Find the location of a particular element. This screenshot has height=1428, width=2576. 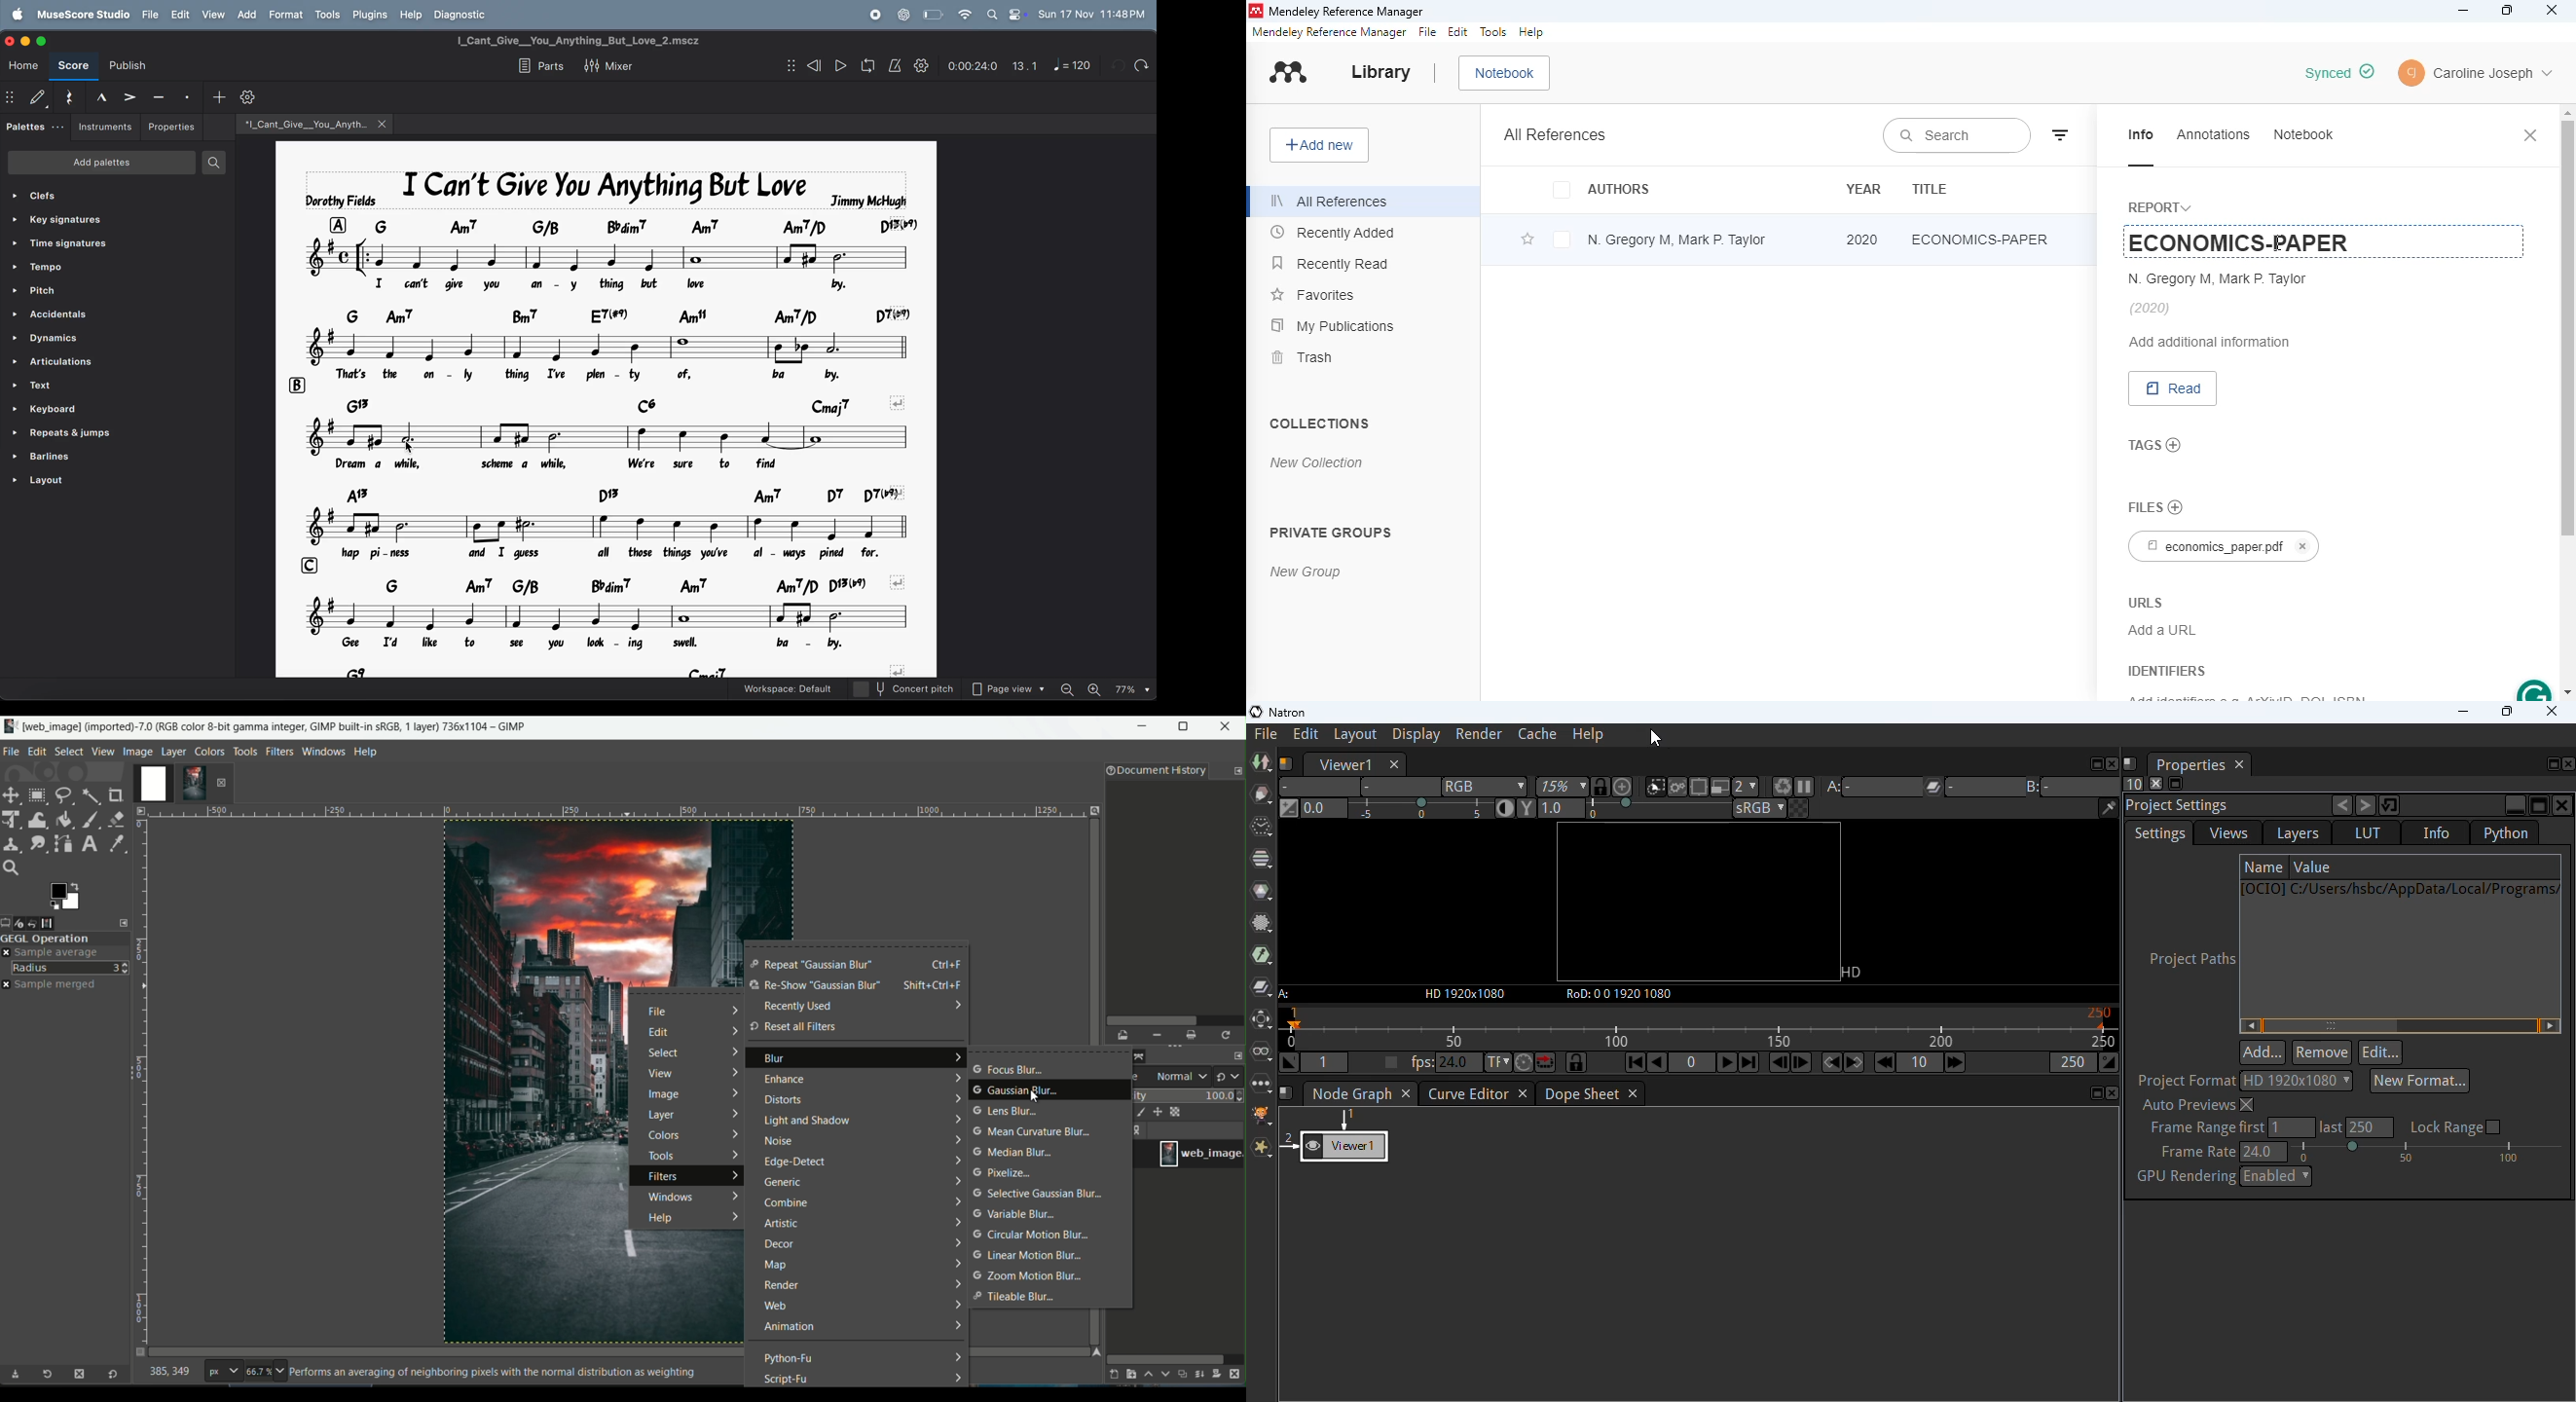

combine is located at coordinates (787, 1203).